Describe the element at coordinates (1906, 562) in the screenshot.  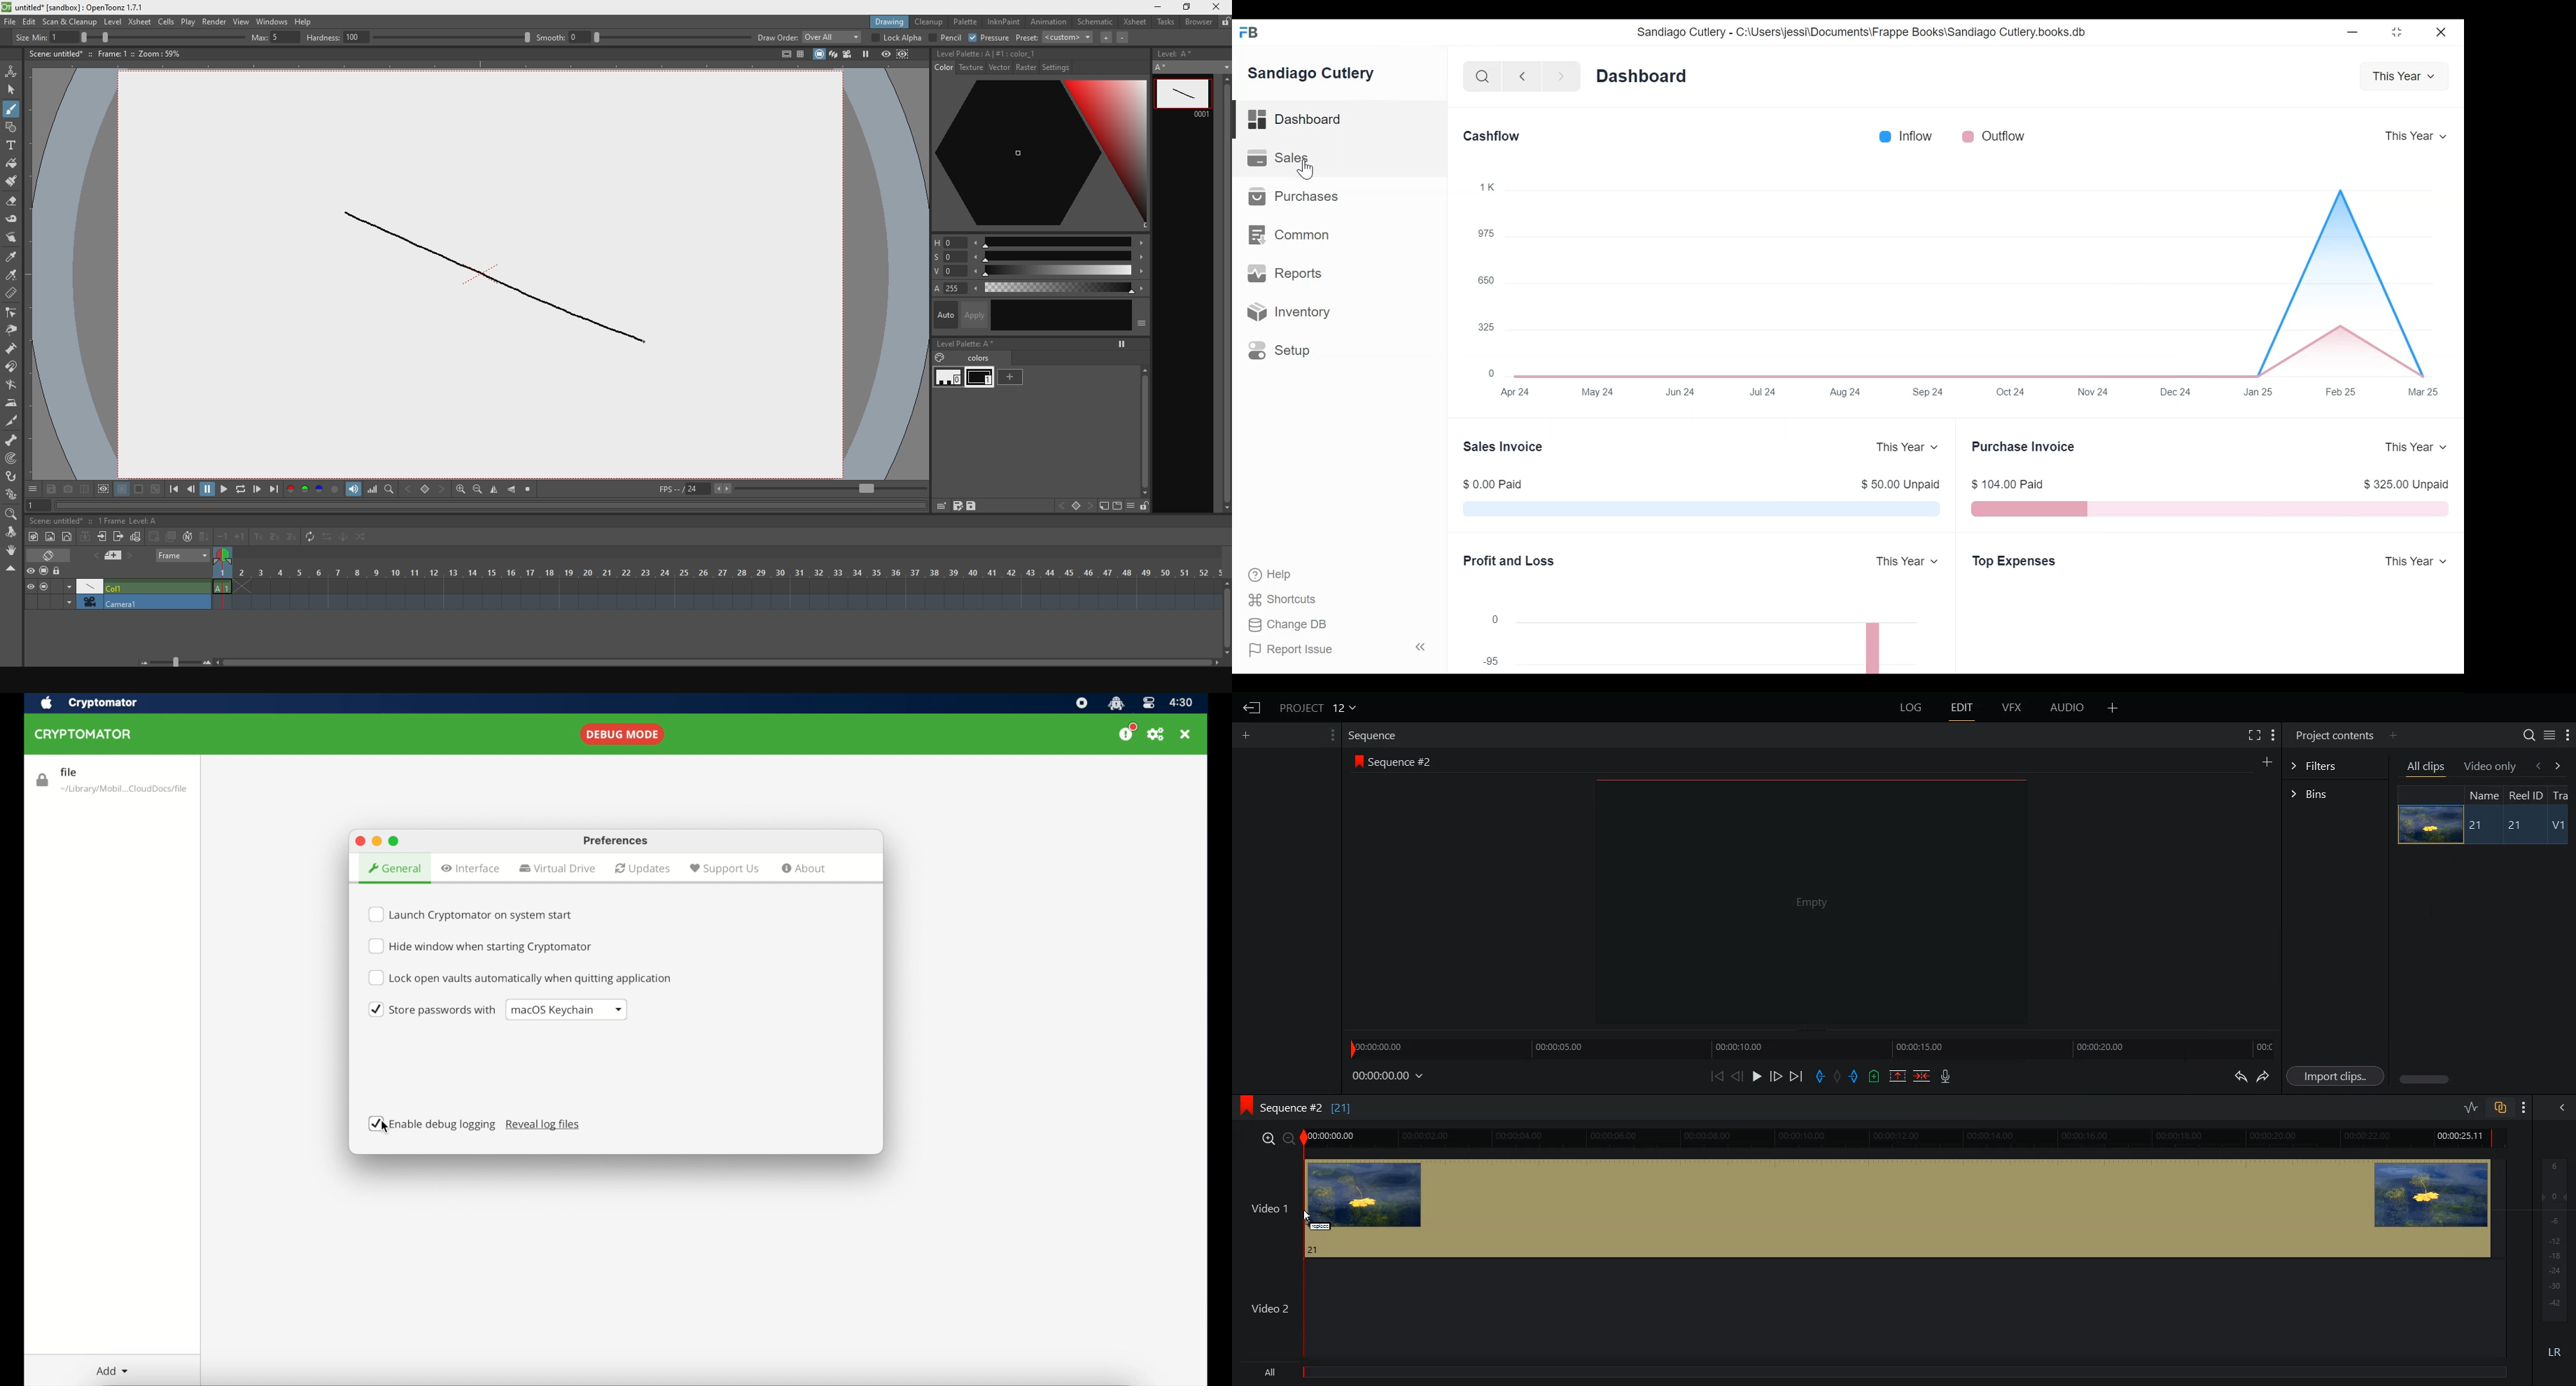
I see `This Year` at that location.